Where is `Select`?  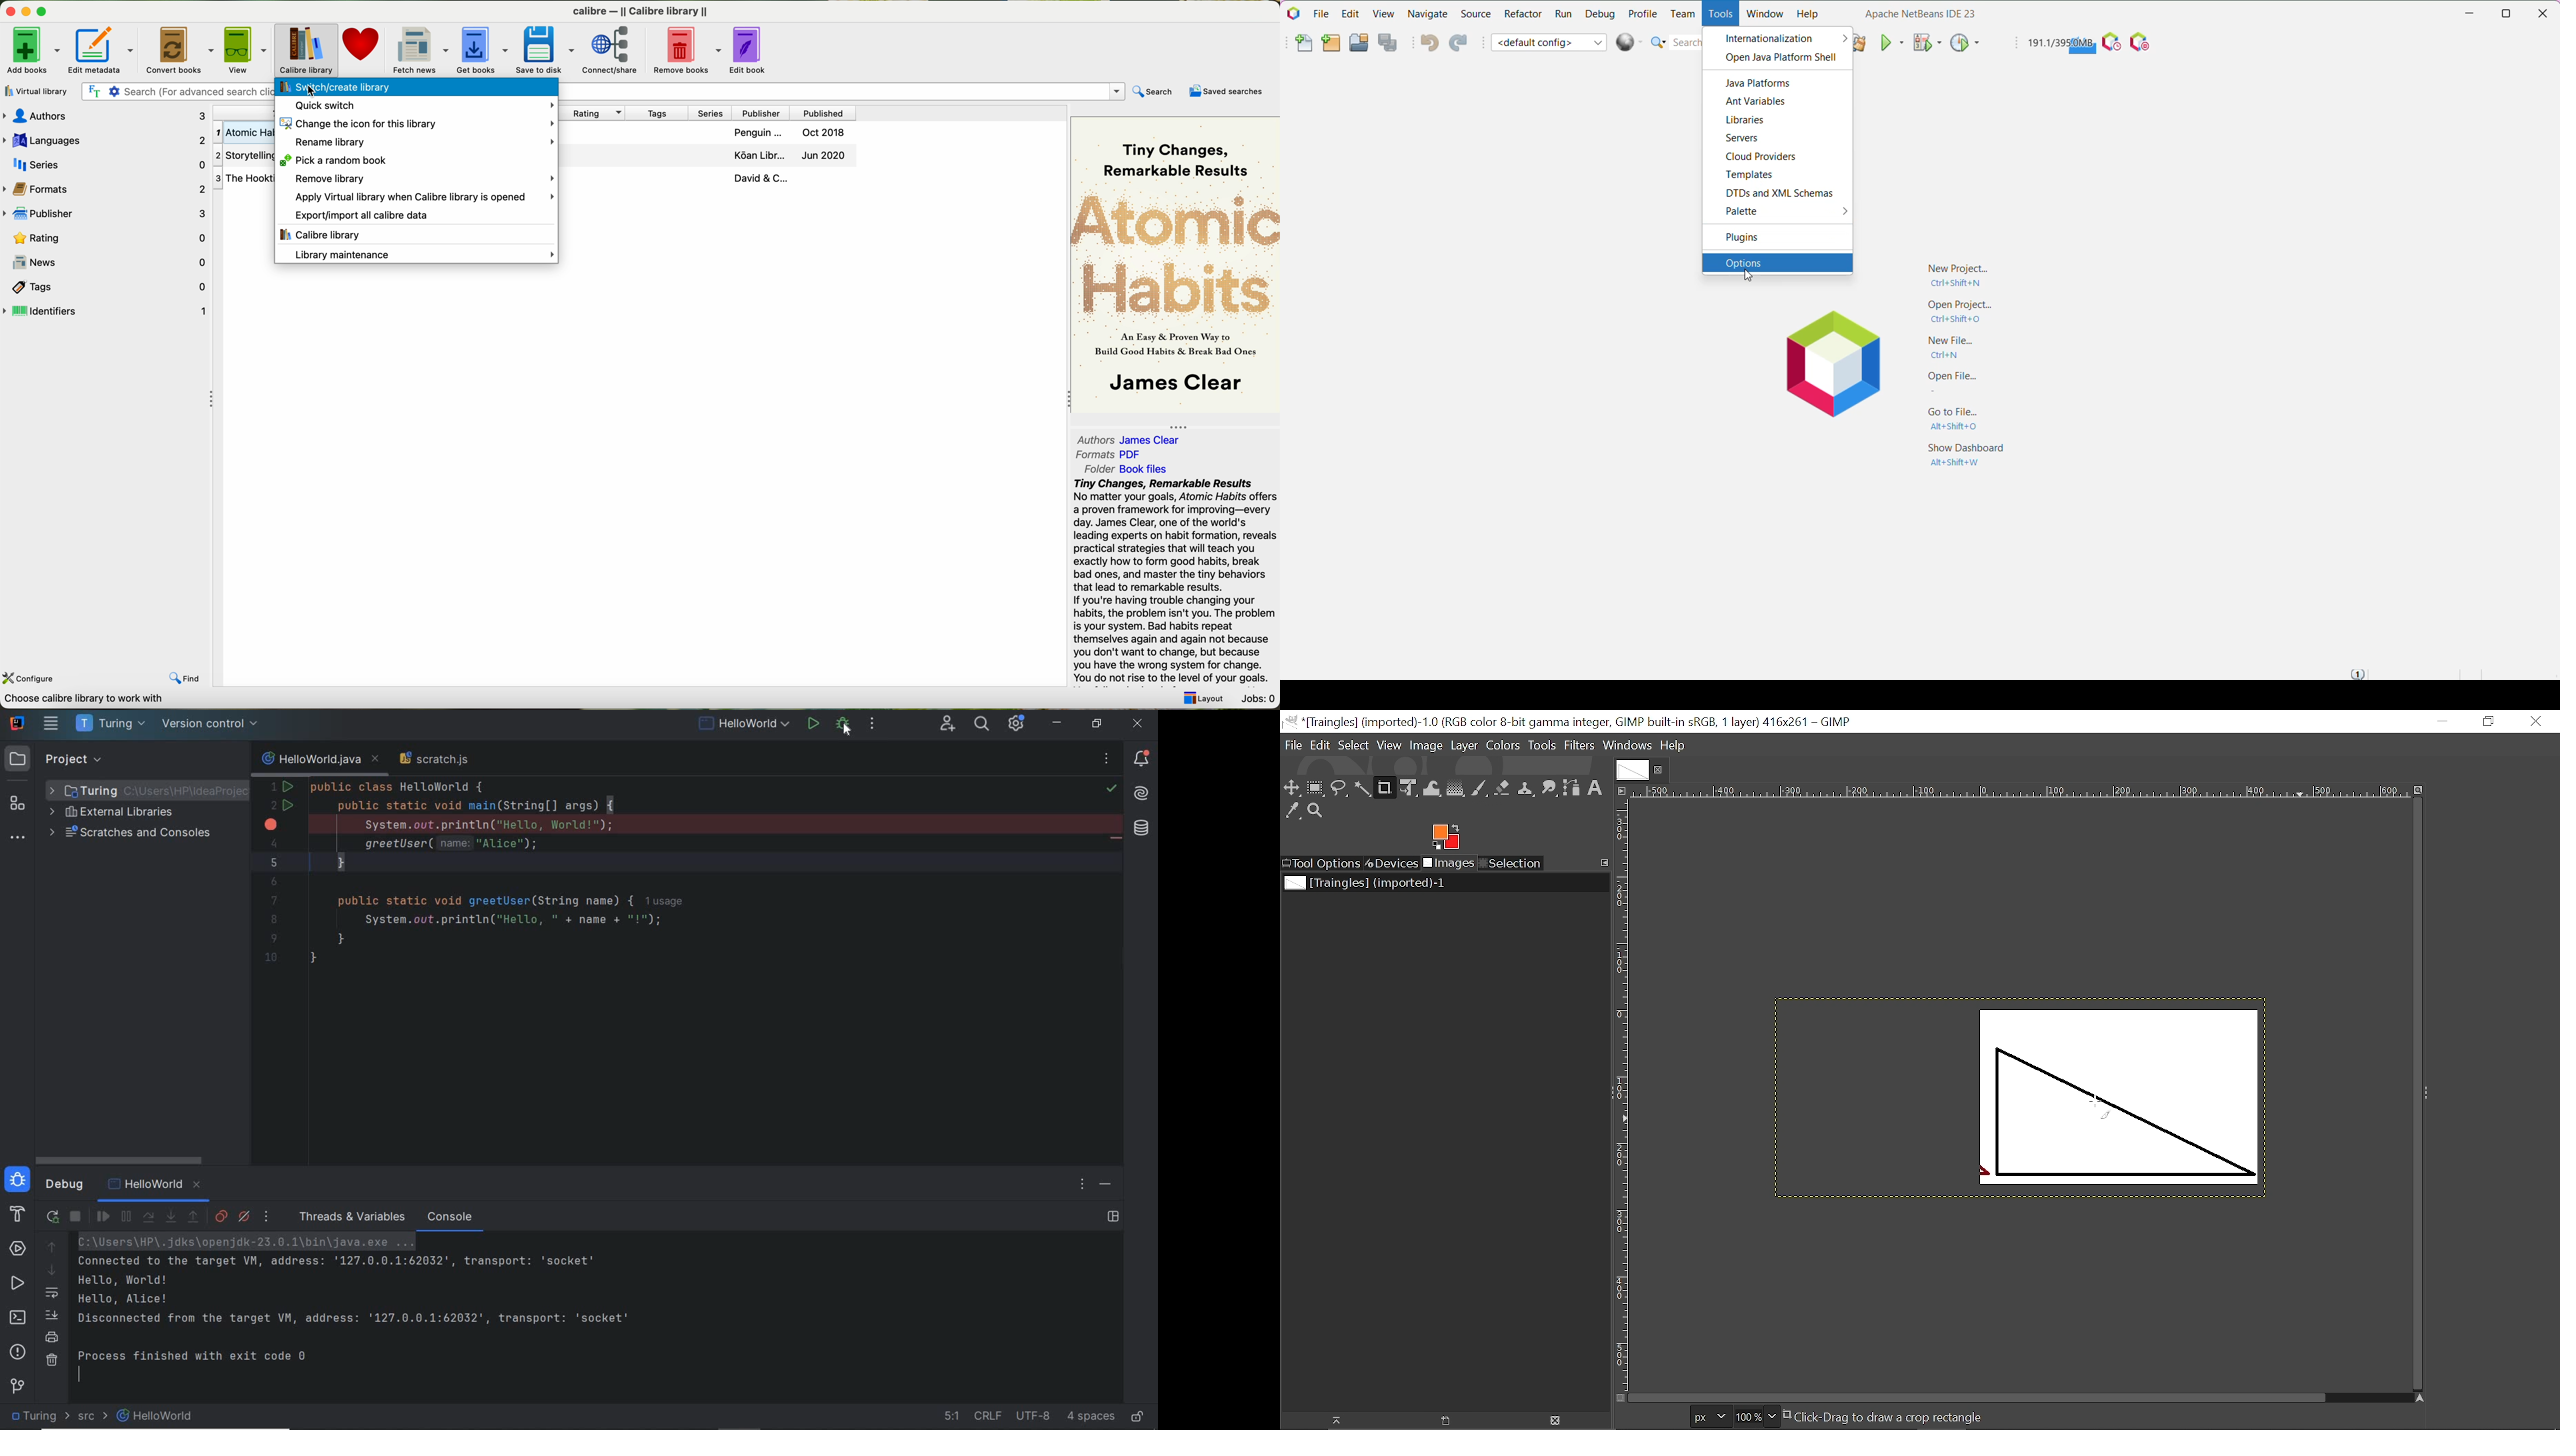 Select is located at coordinates (1354, 746).